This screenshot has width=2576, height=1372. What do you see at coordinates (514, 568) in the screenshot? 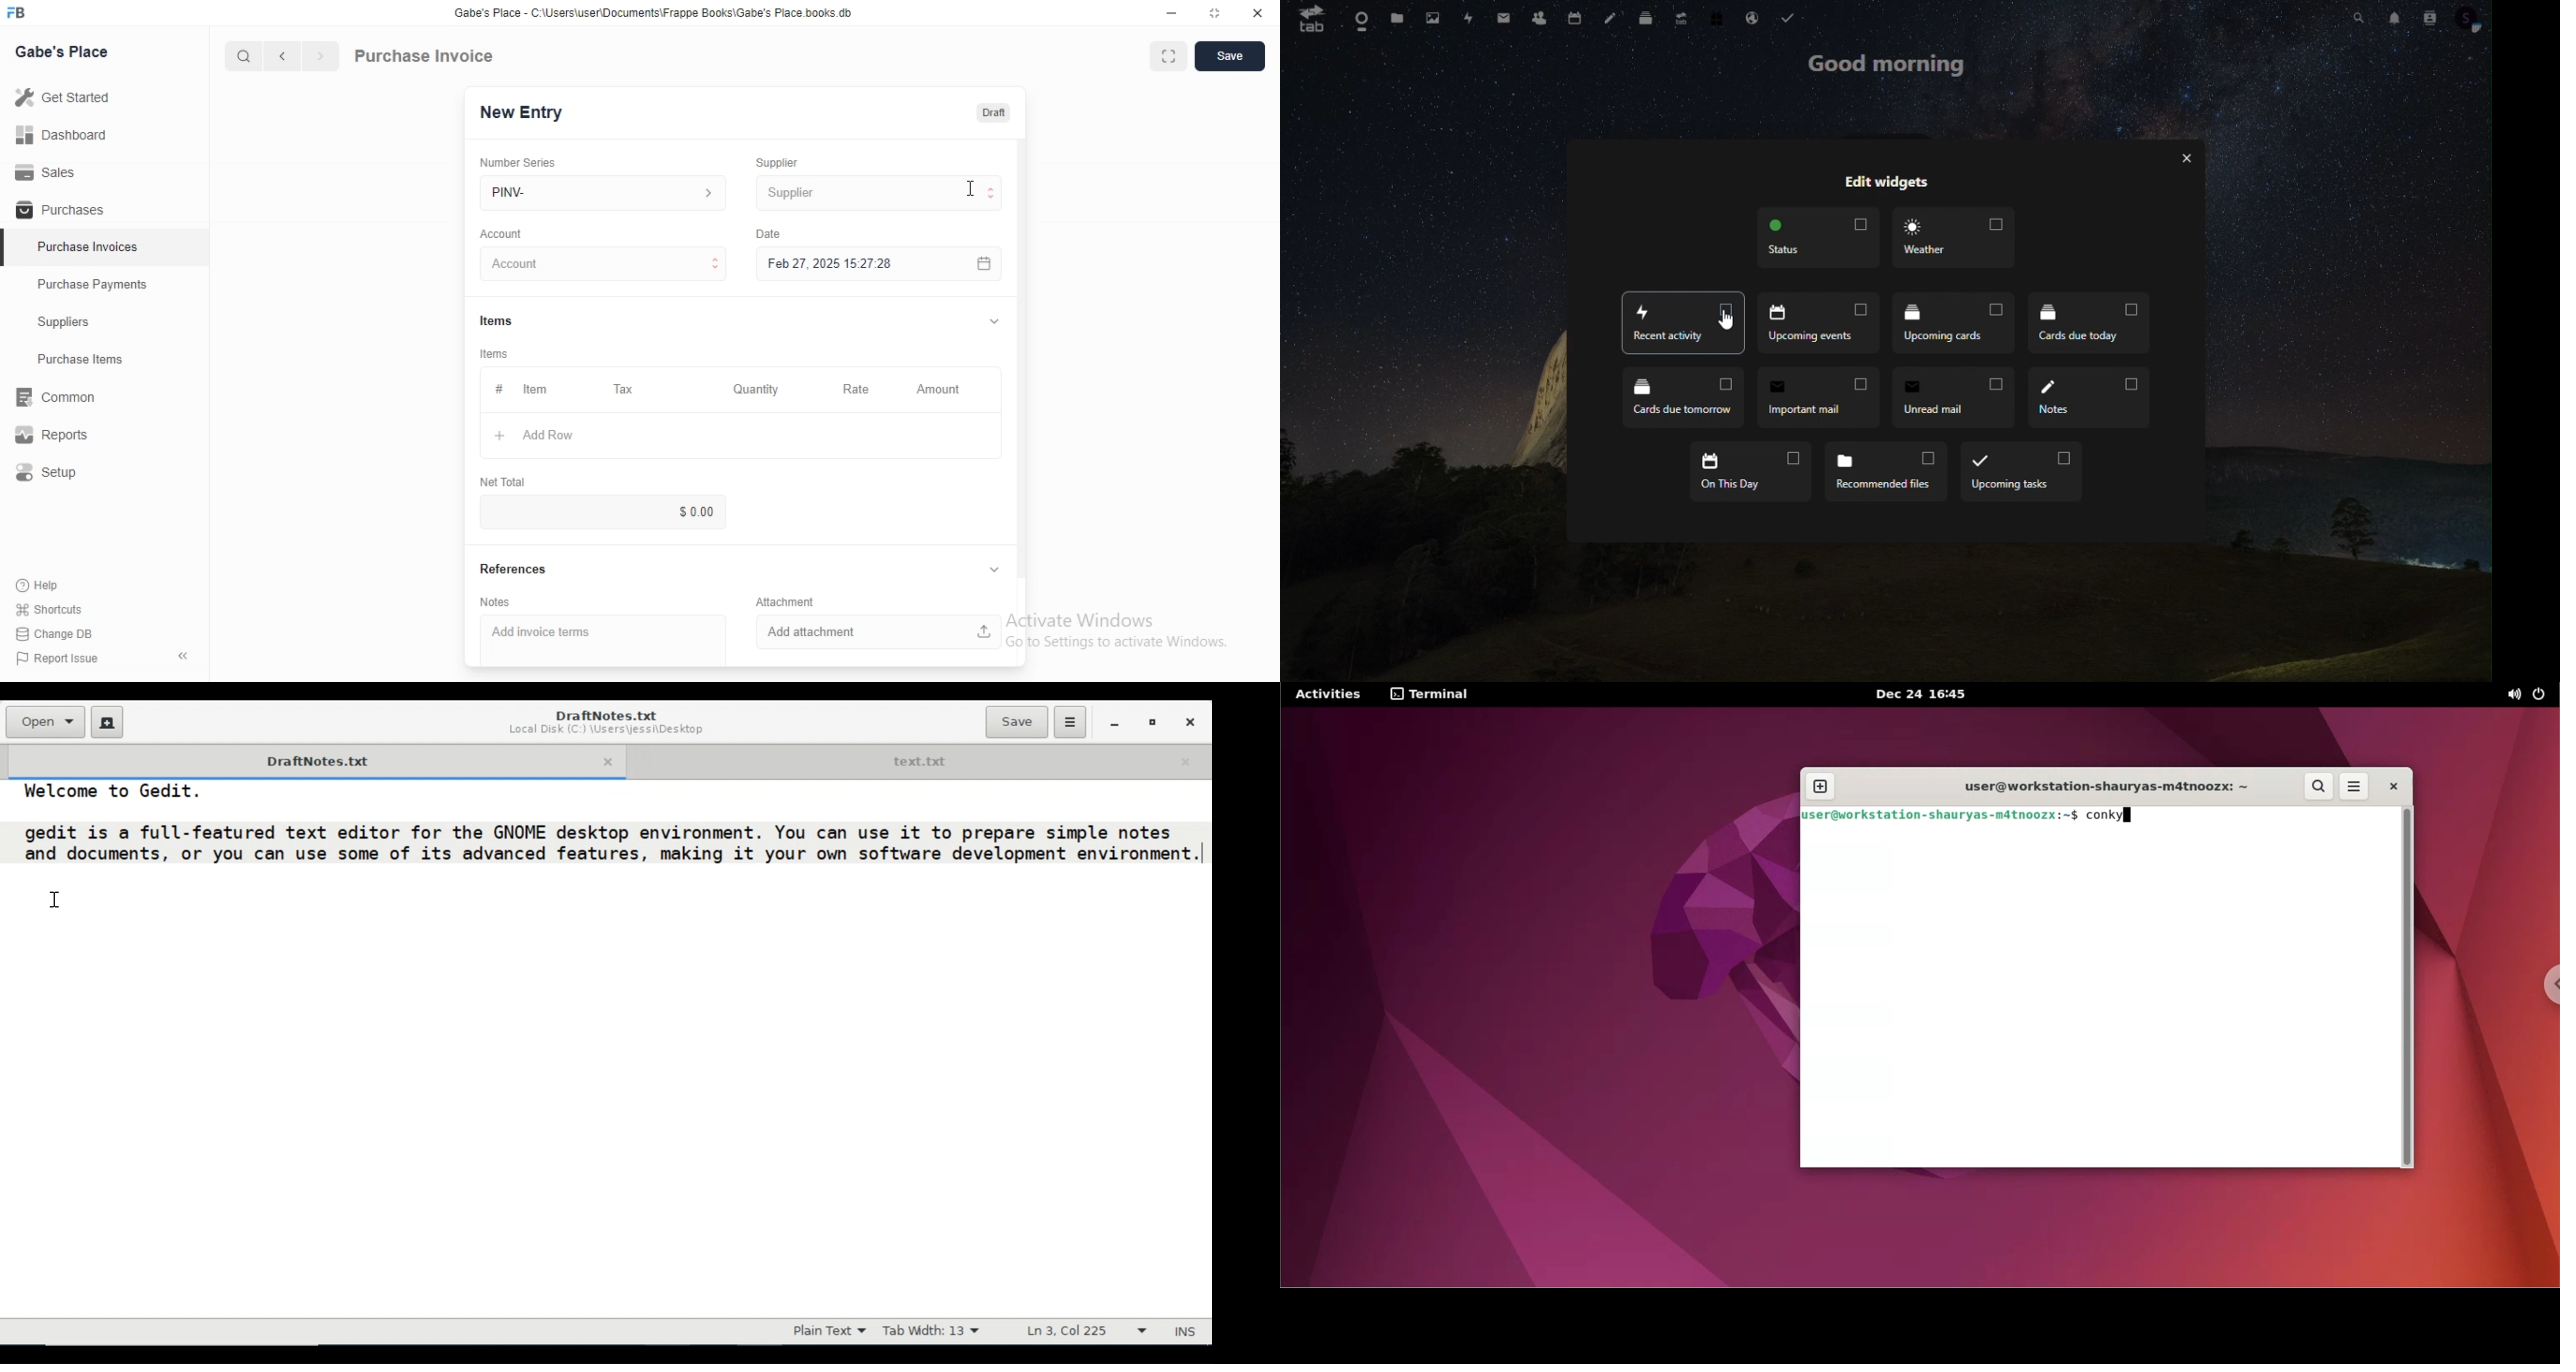
I see `References` at bounding box center [514, 568].